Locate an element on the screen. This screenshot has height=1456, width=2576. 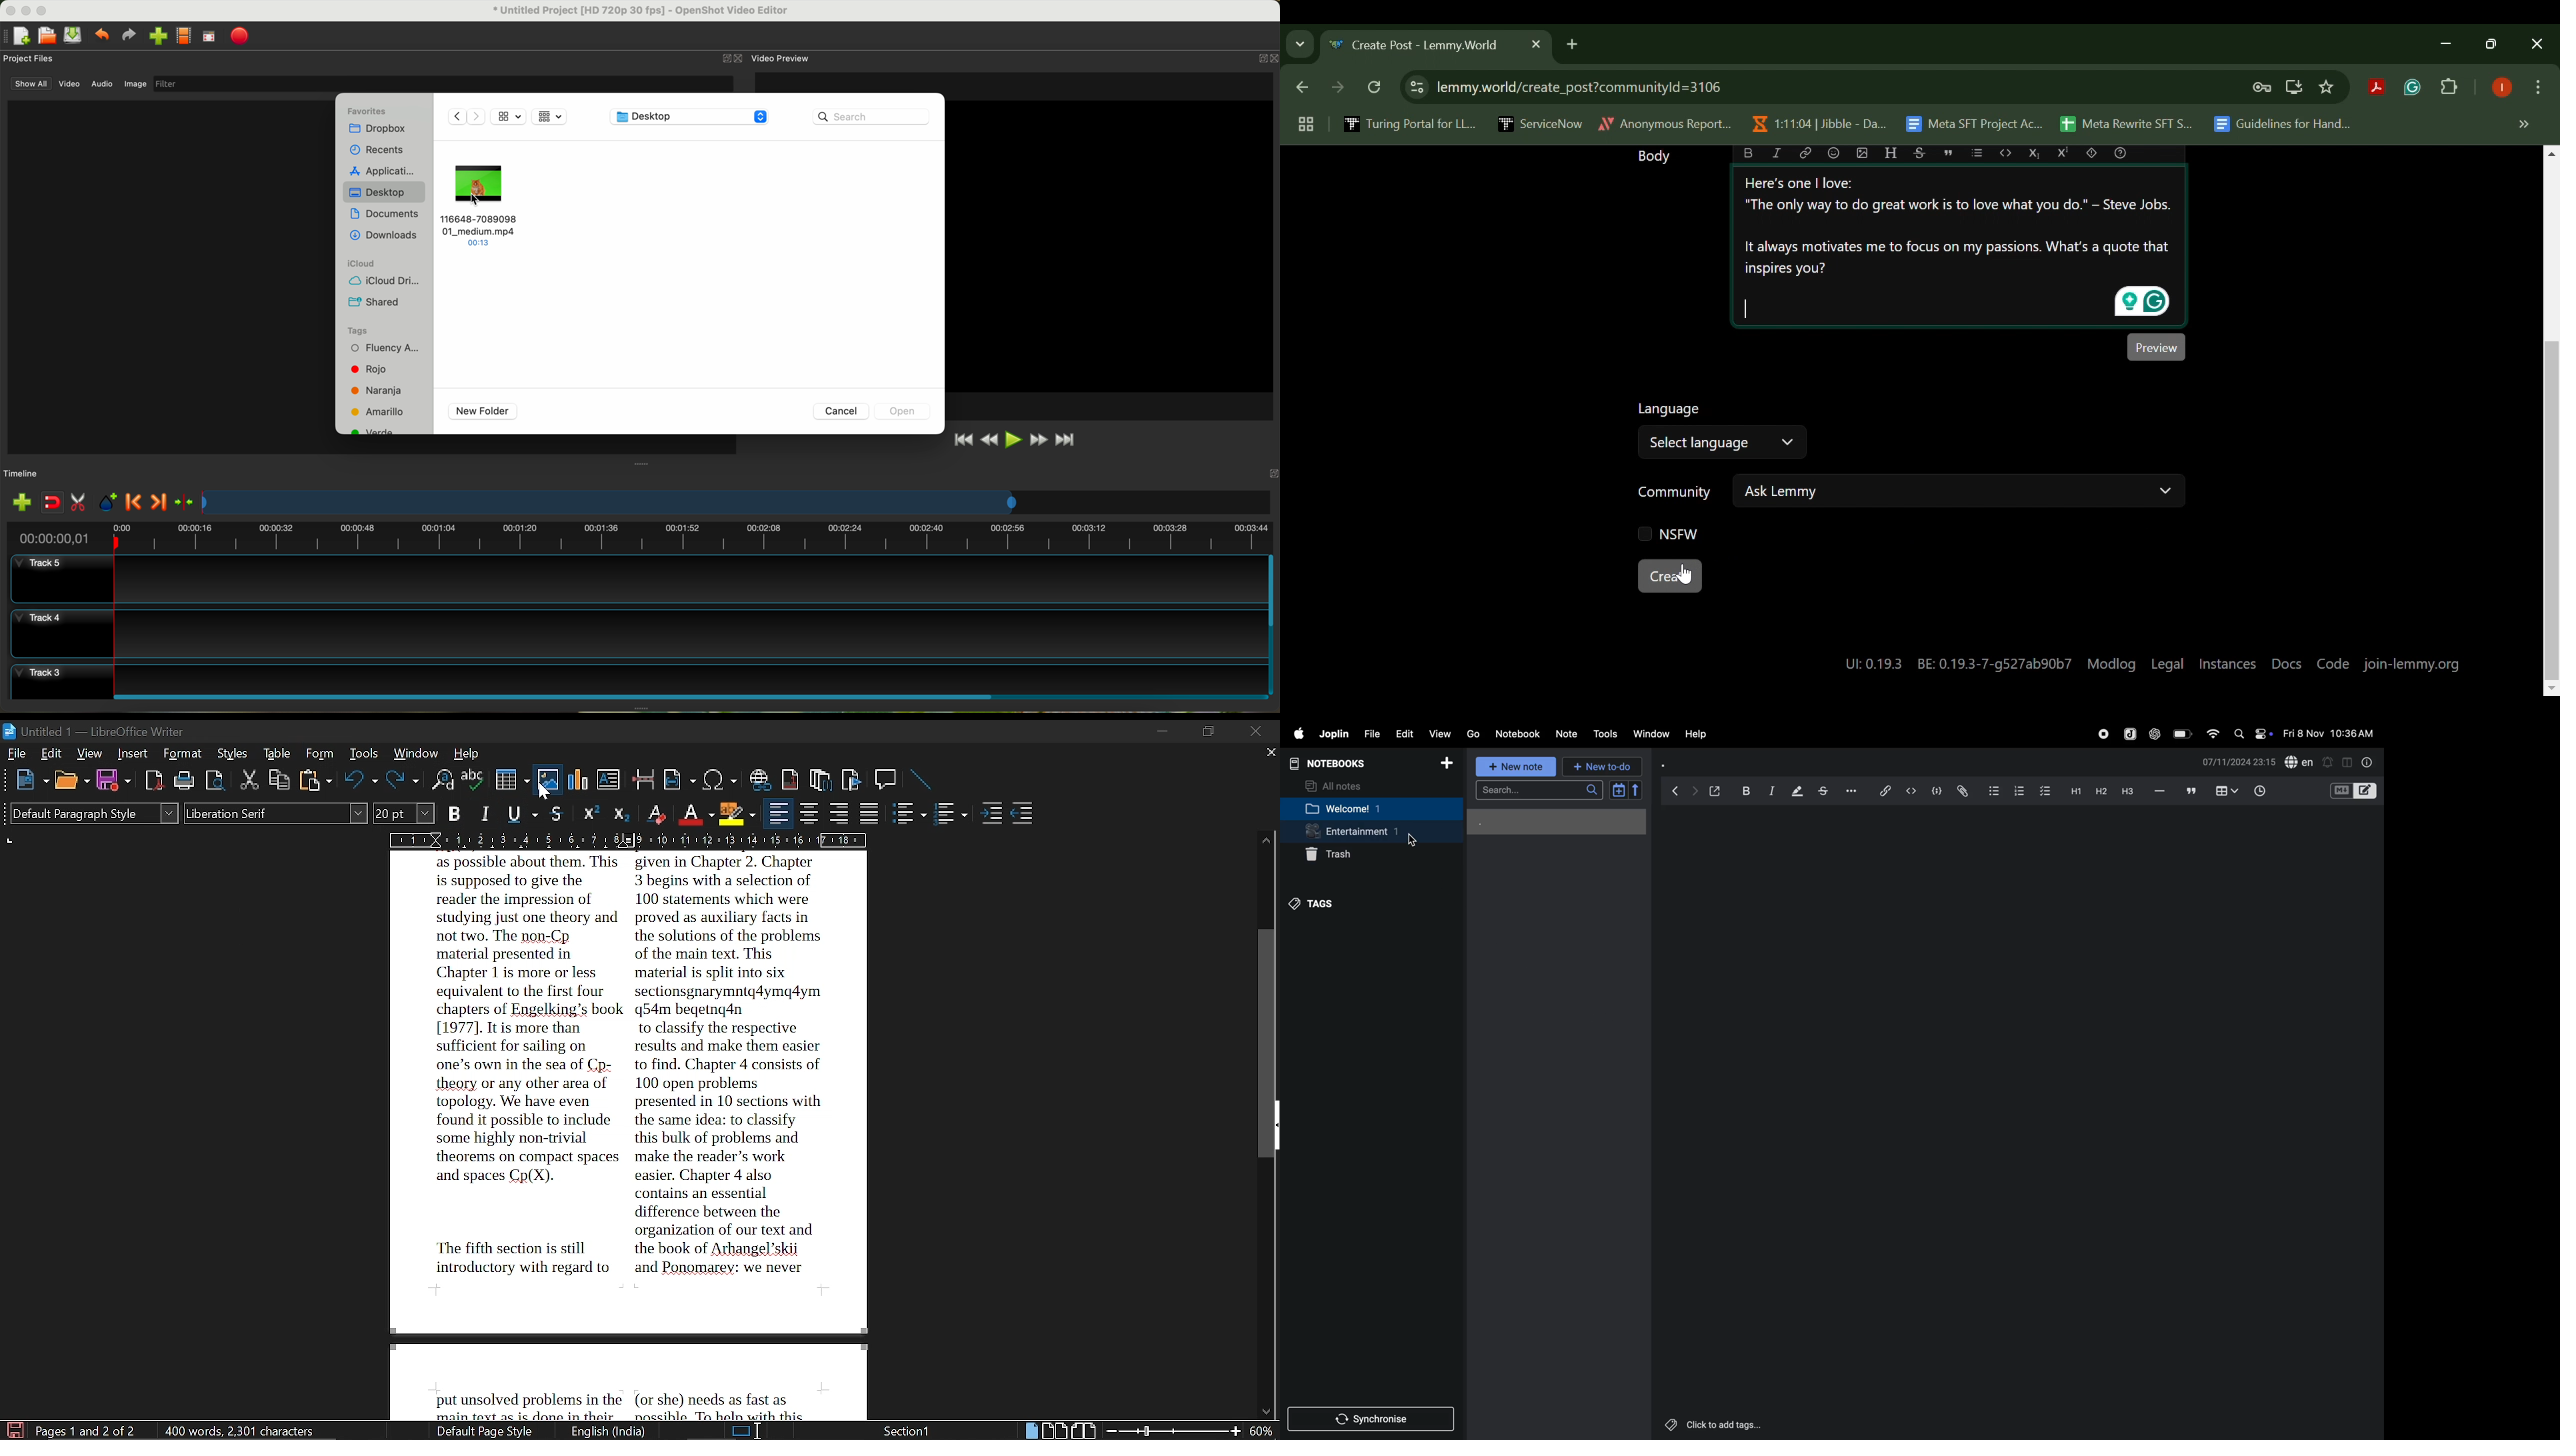
backward is located at coordinates (1674, 793).